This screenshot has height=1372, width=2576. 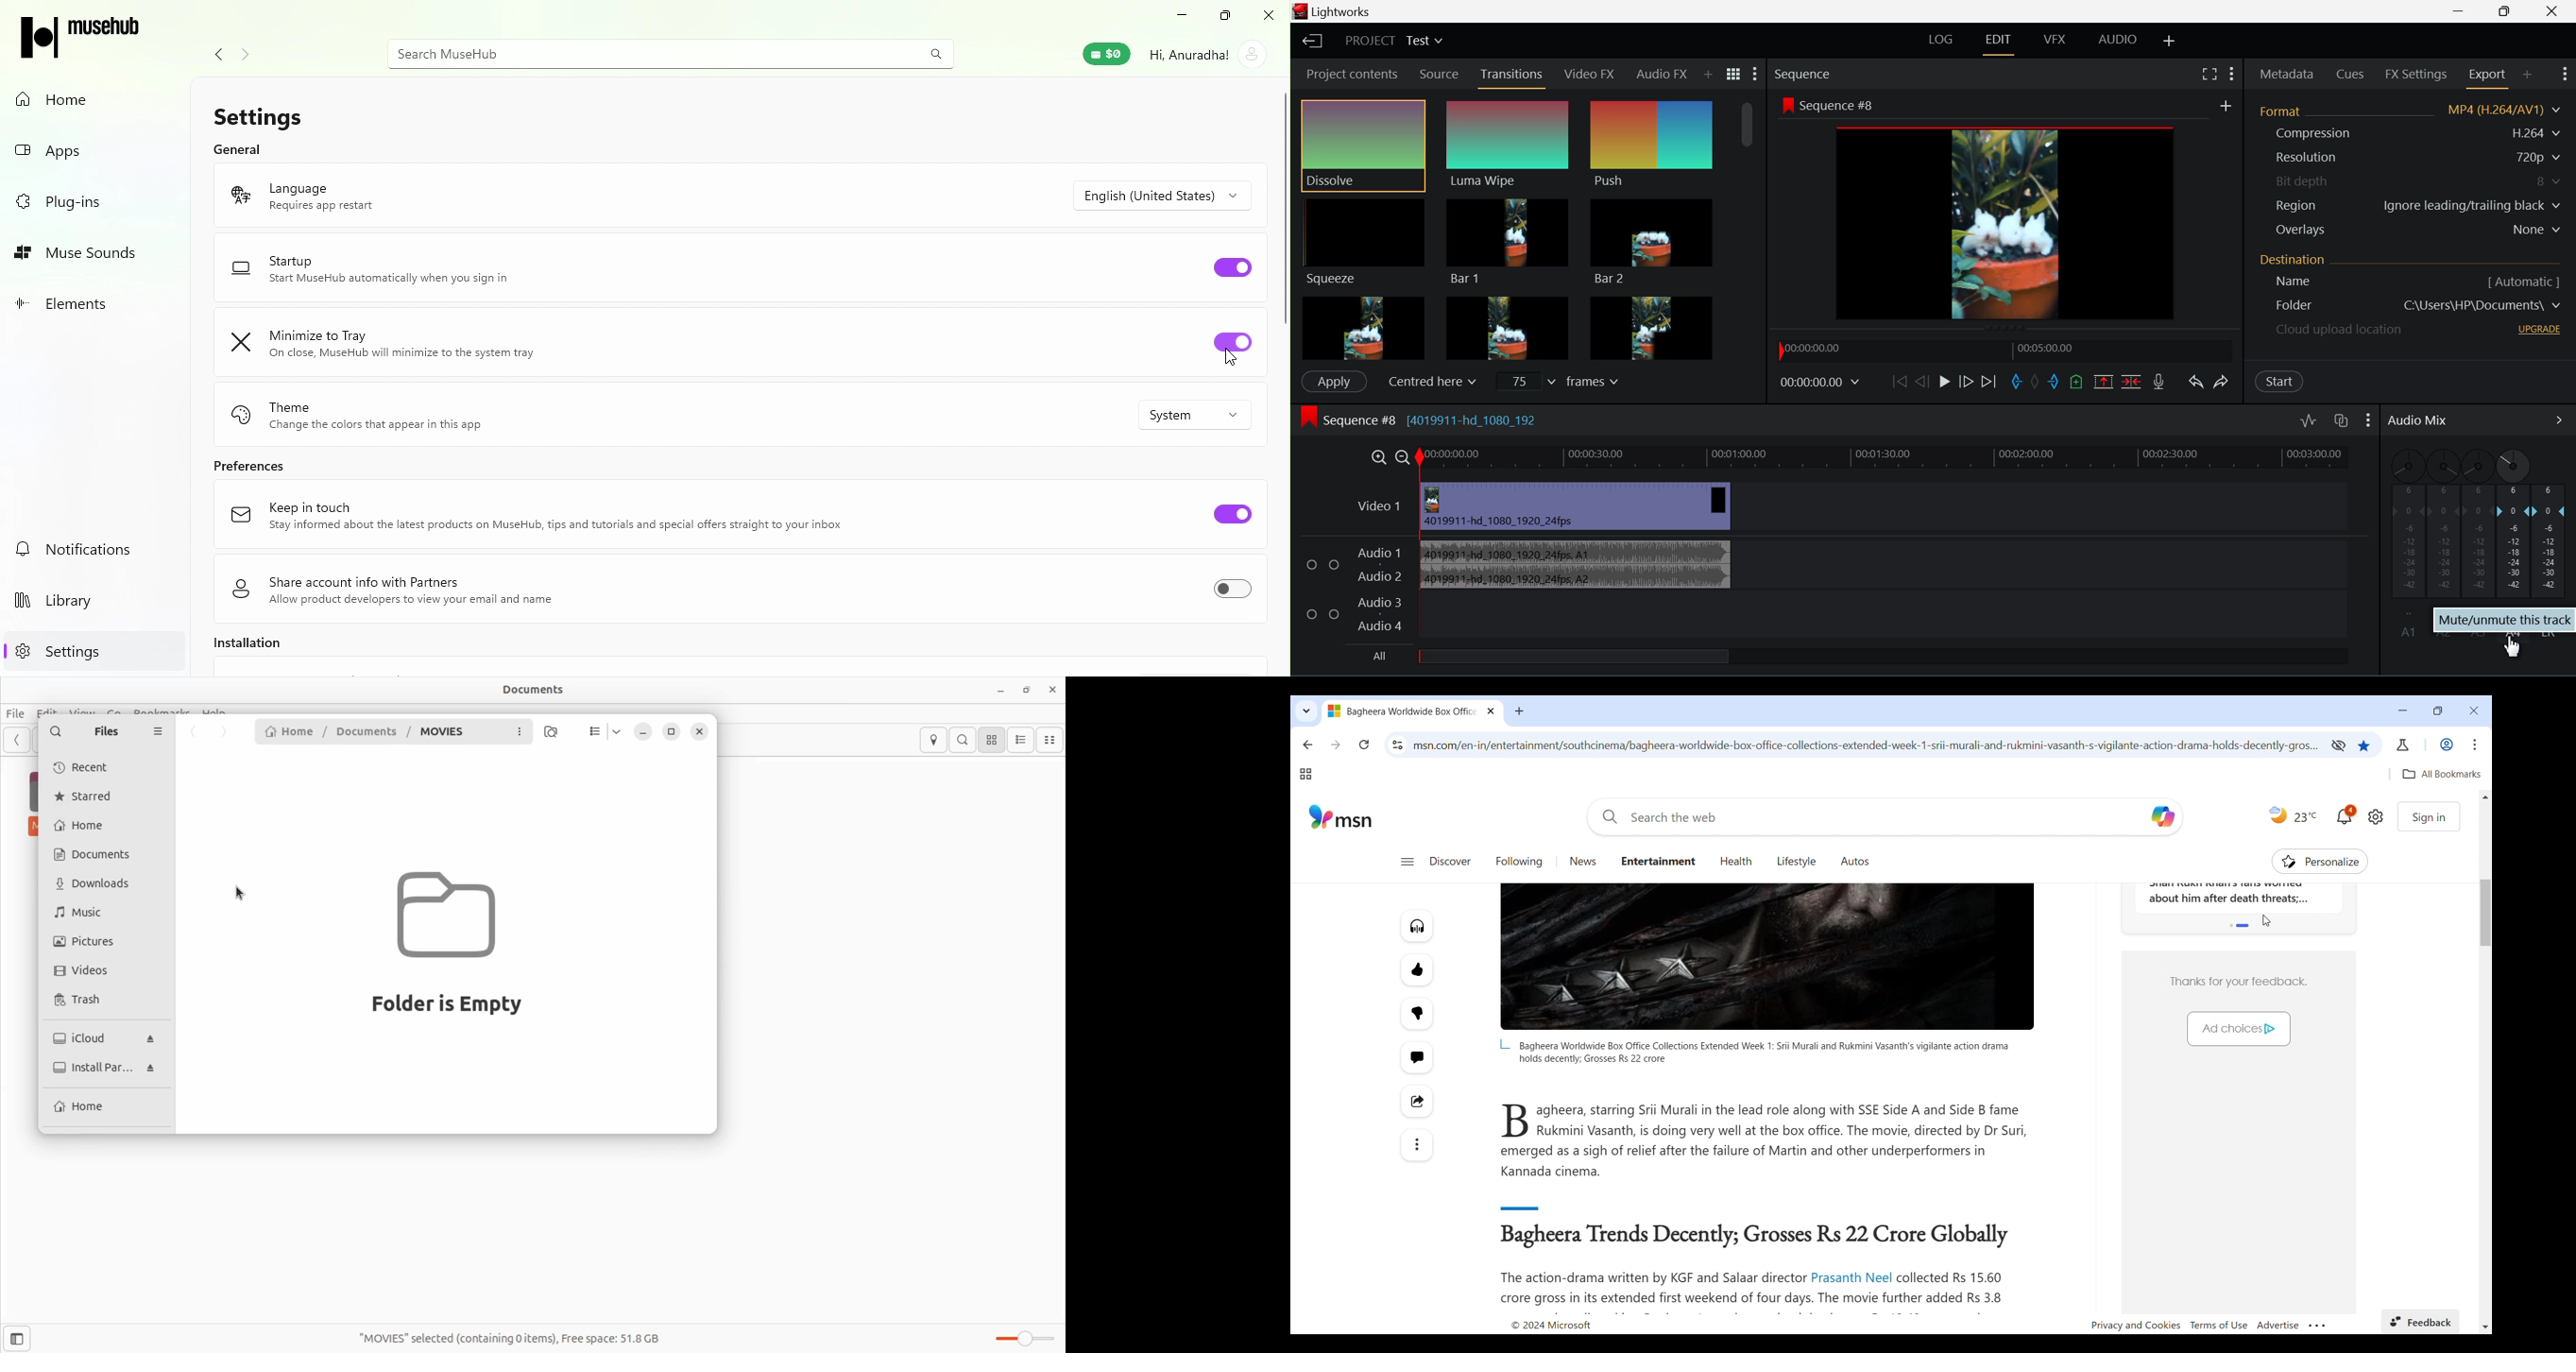 I want to click on Undo, so click(x=2195, y=381).